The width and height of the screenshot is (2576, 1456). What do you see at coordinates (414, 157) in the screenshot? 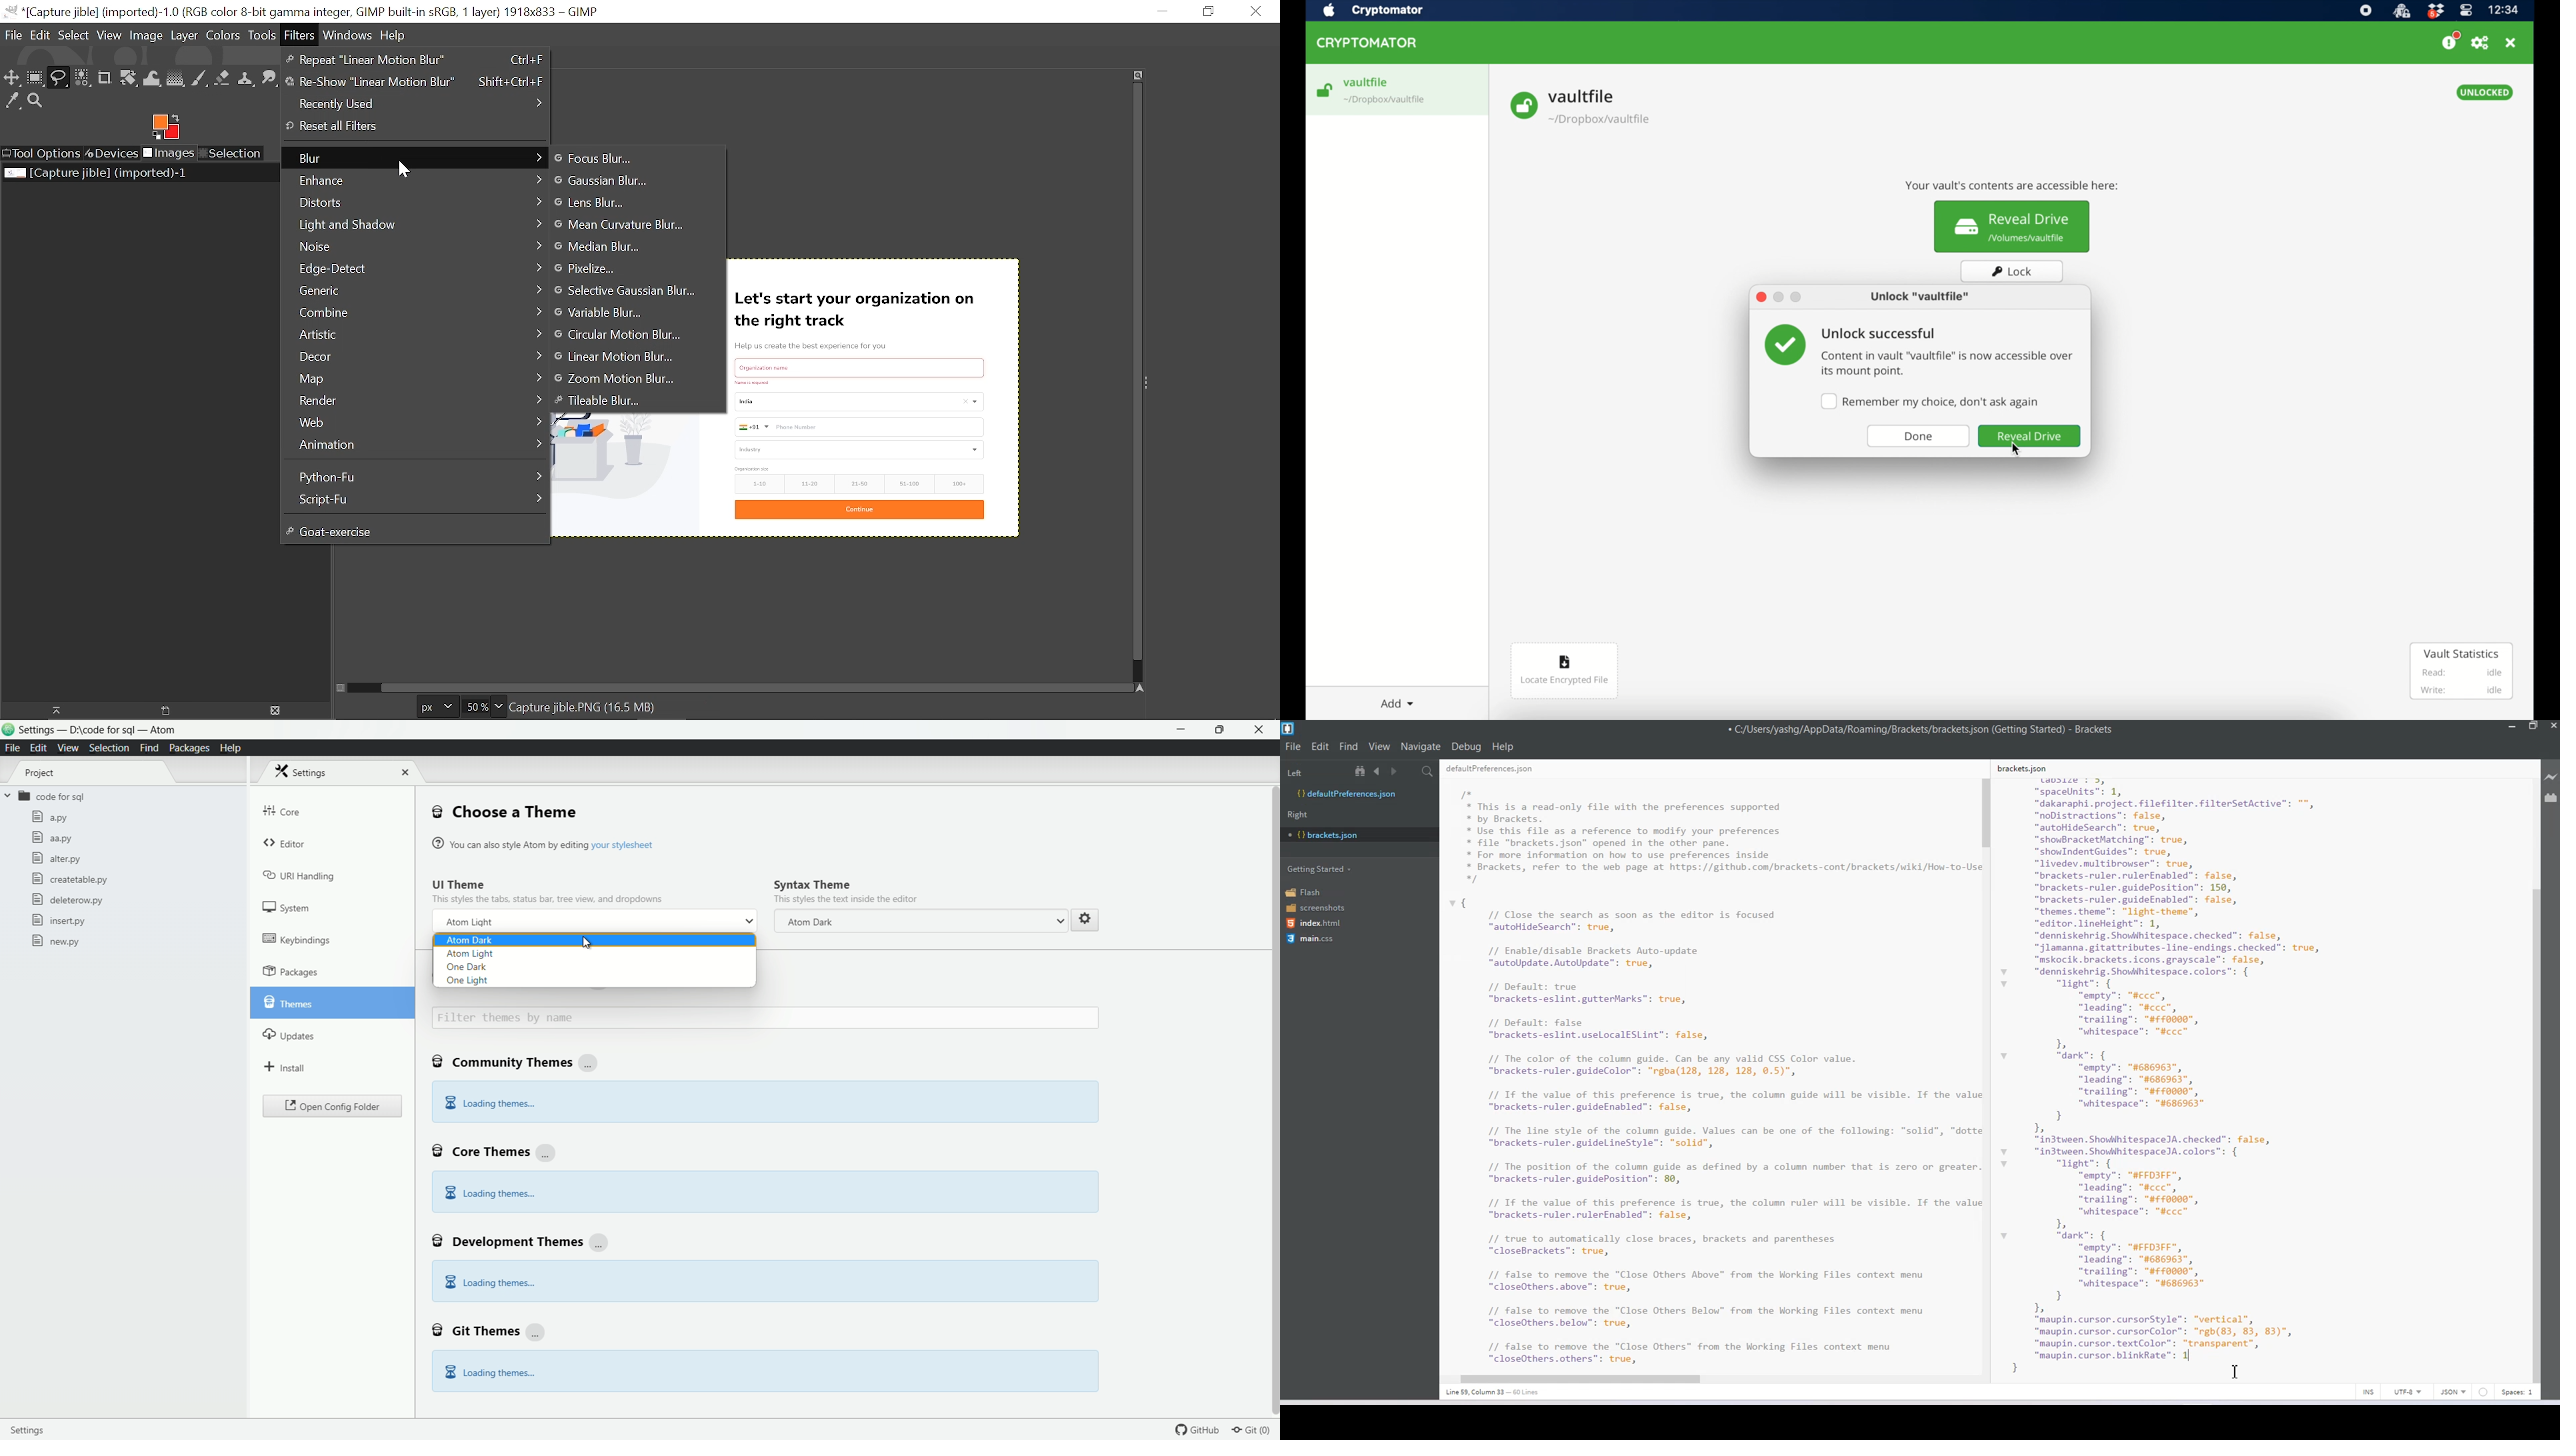
I see `blur` at bounding box center [414, 157].